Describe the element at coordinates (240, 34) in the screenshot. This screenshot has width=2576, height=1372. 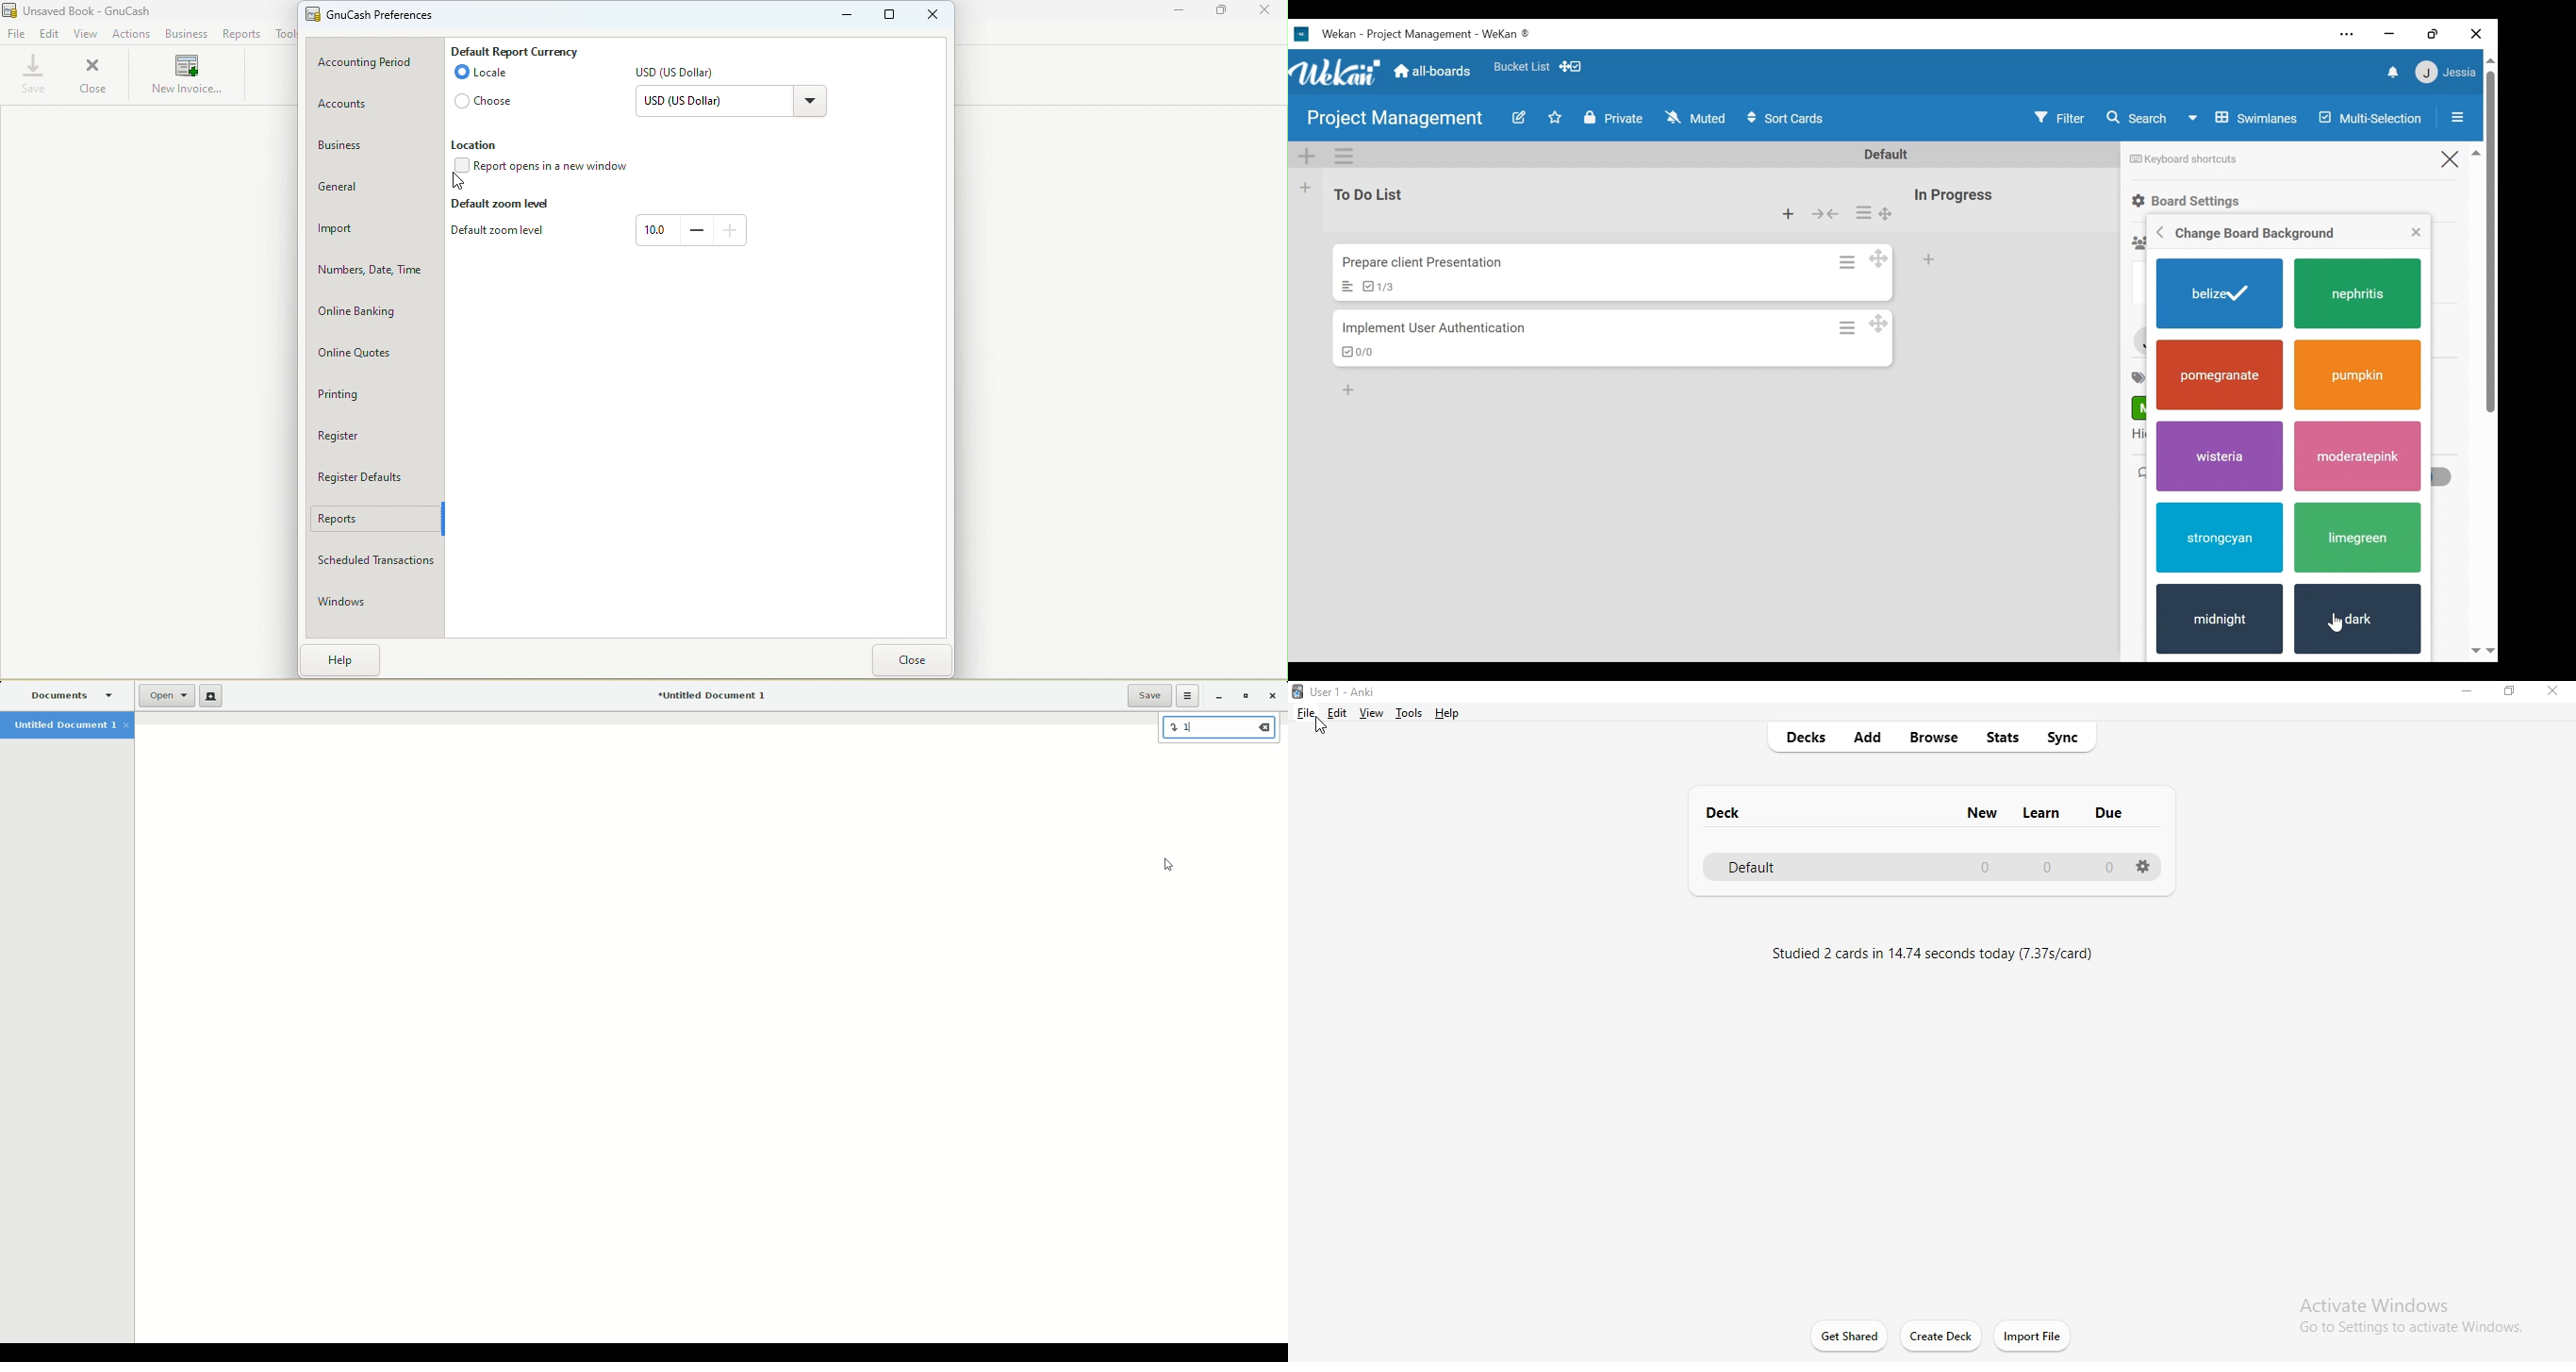
I see `Reports` at that location.